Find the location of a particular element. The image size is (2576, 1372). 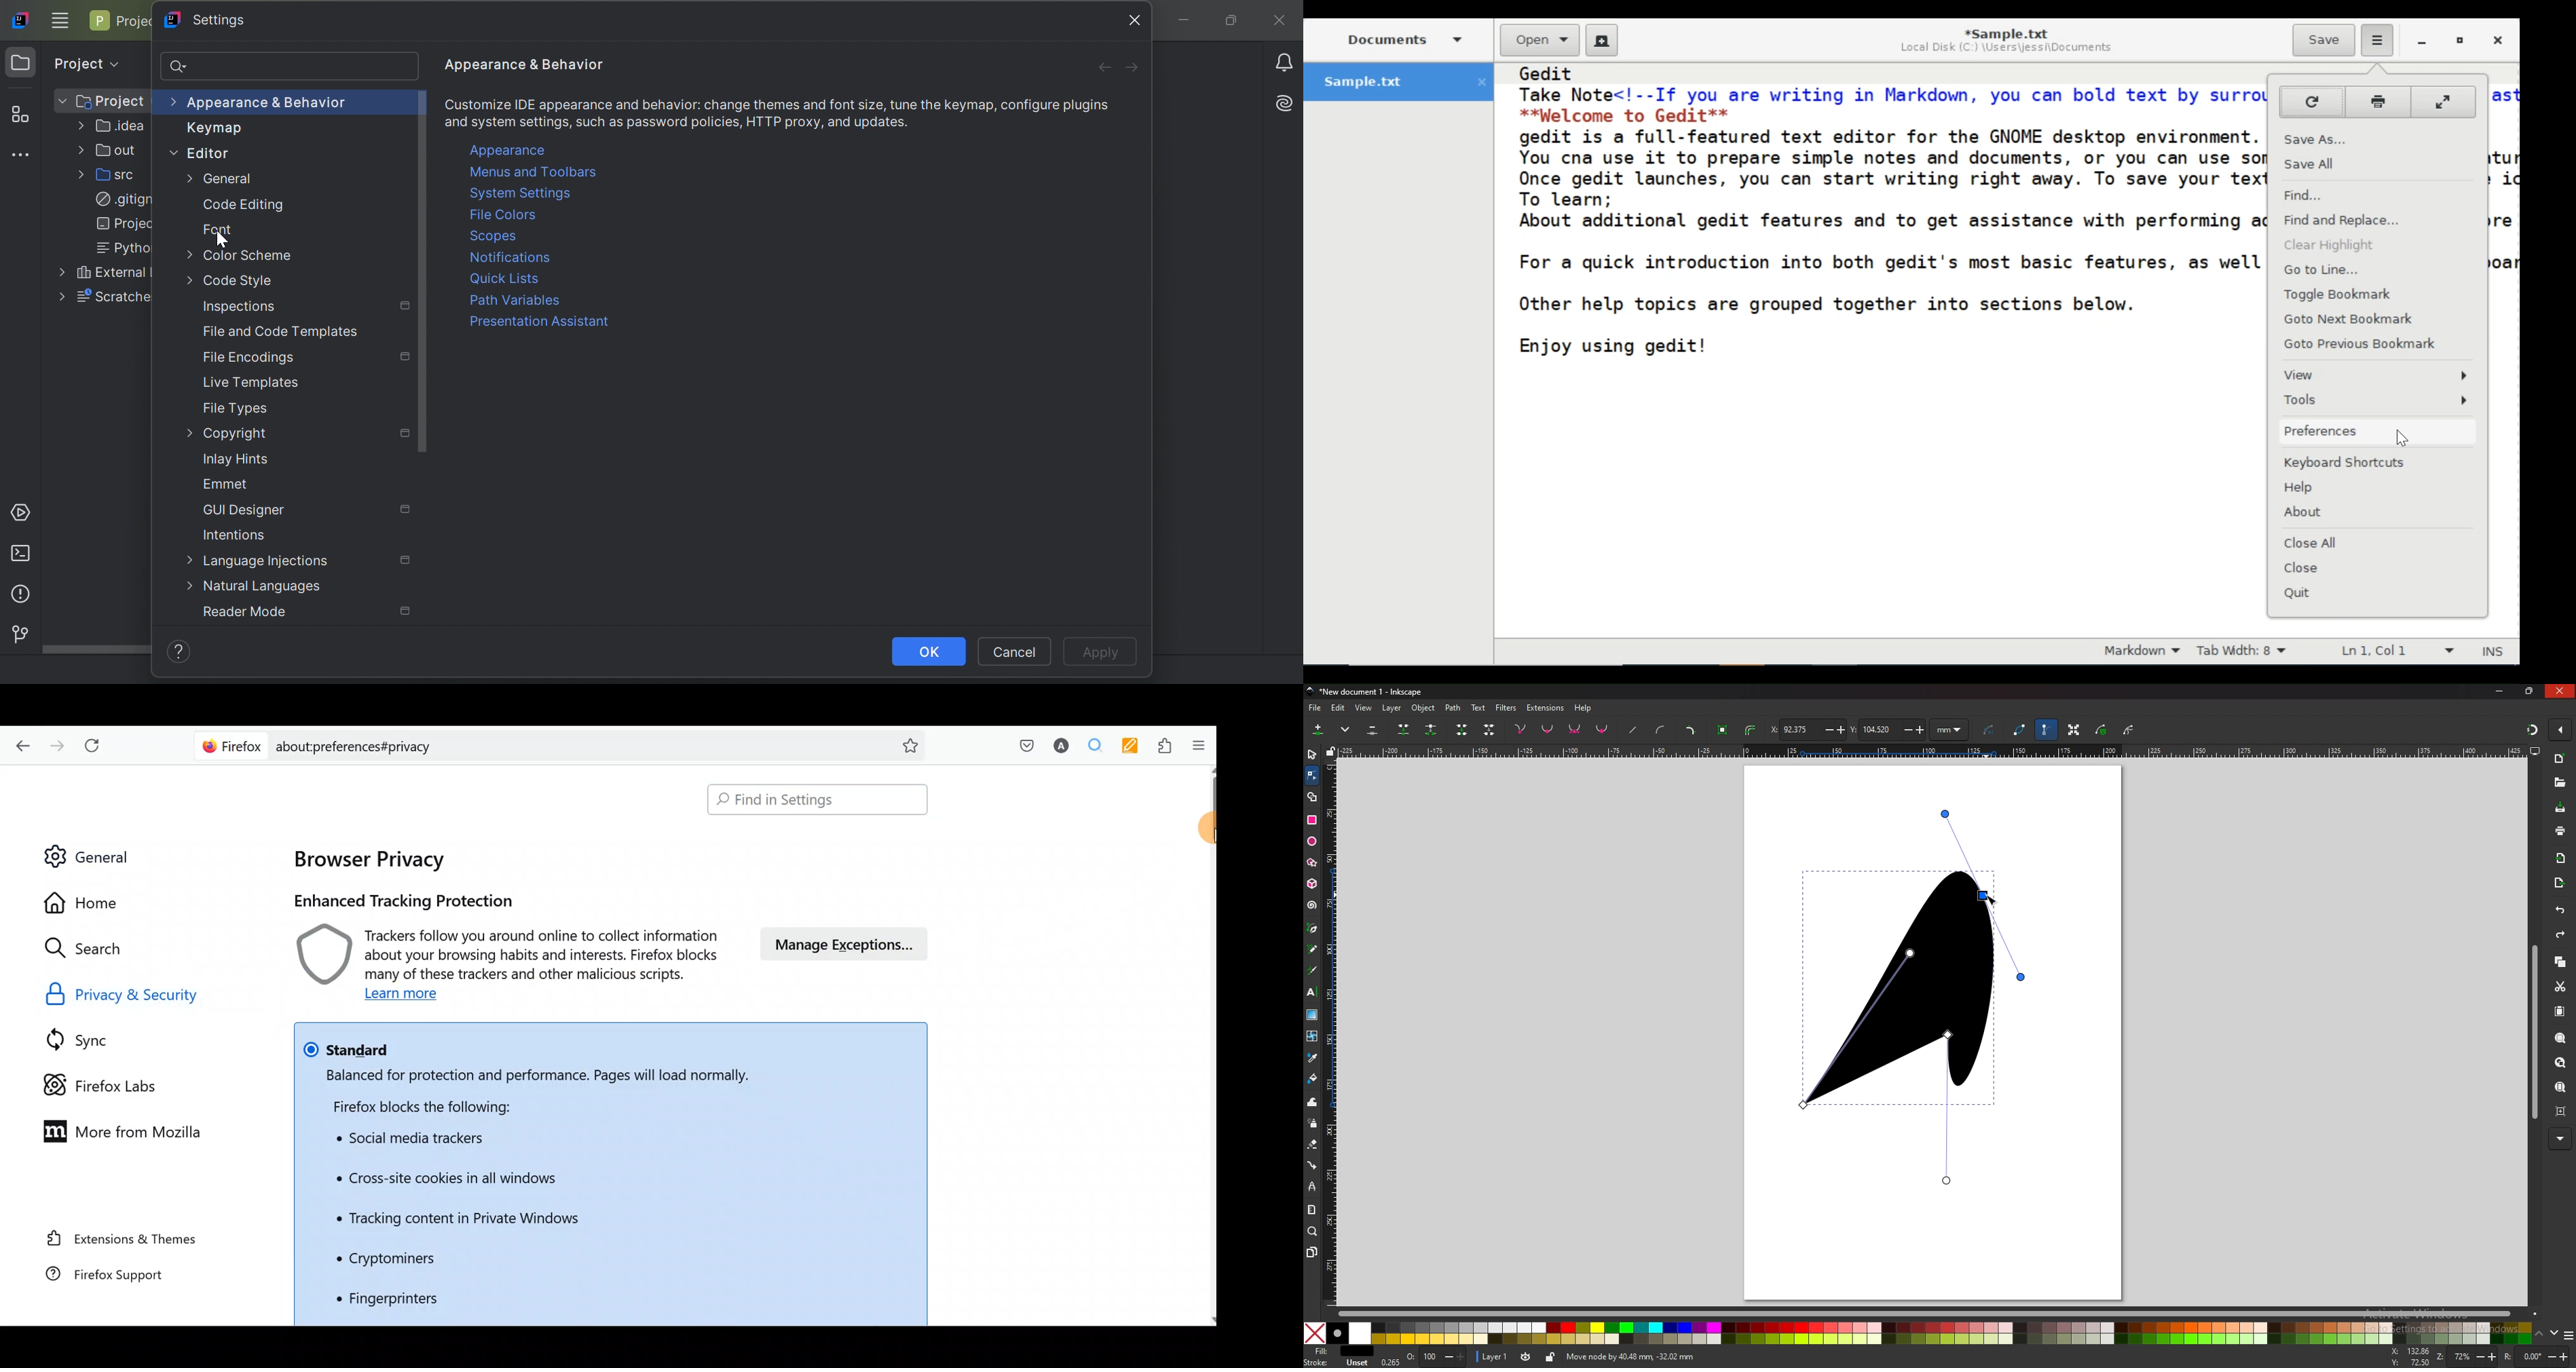

Go back one page is located at coordinates (20, 744).